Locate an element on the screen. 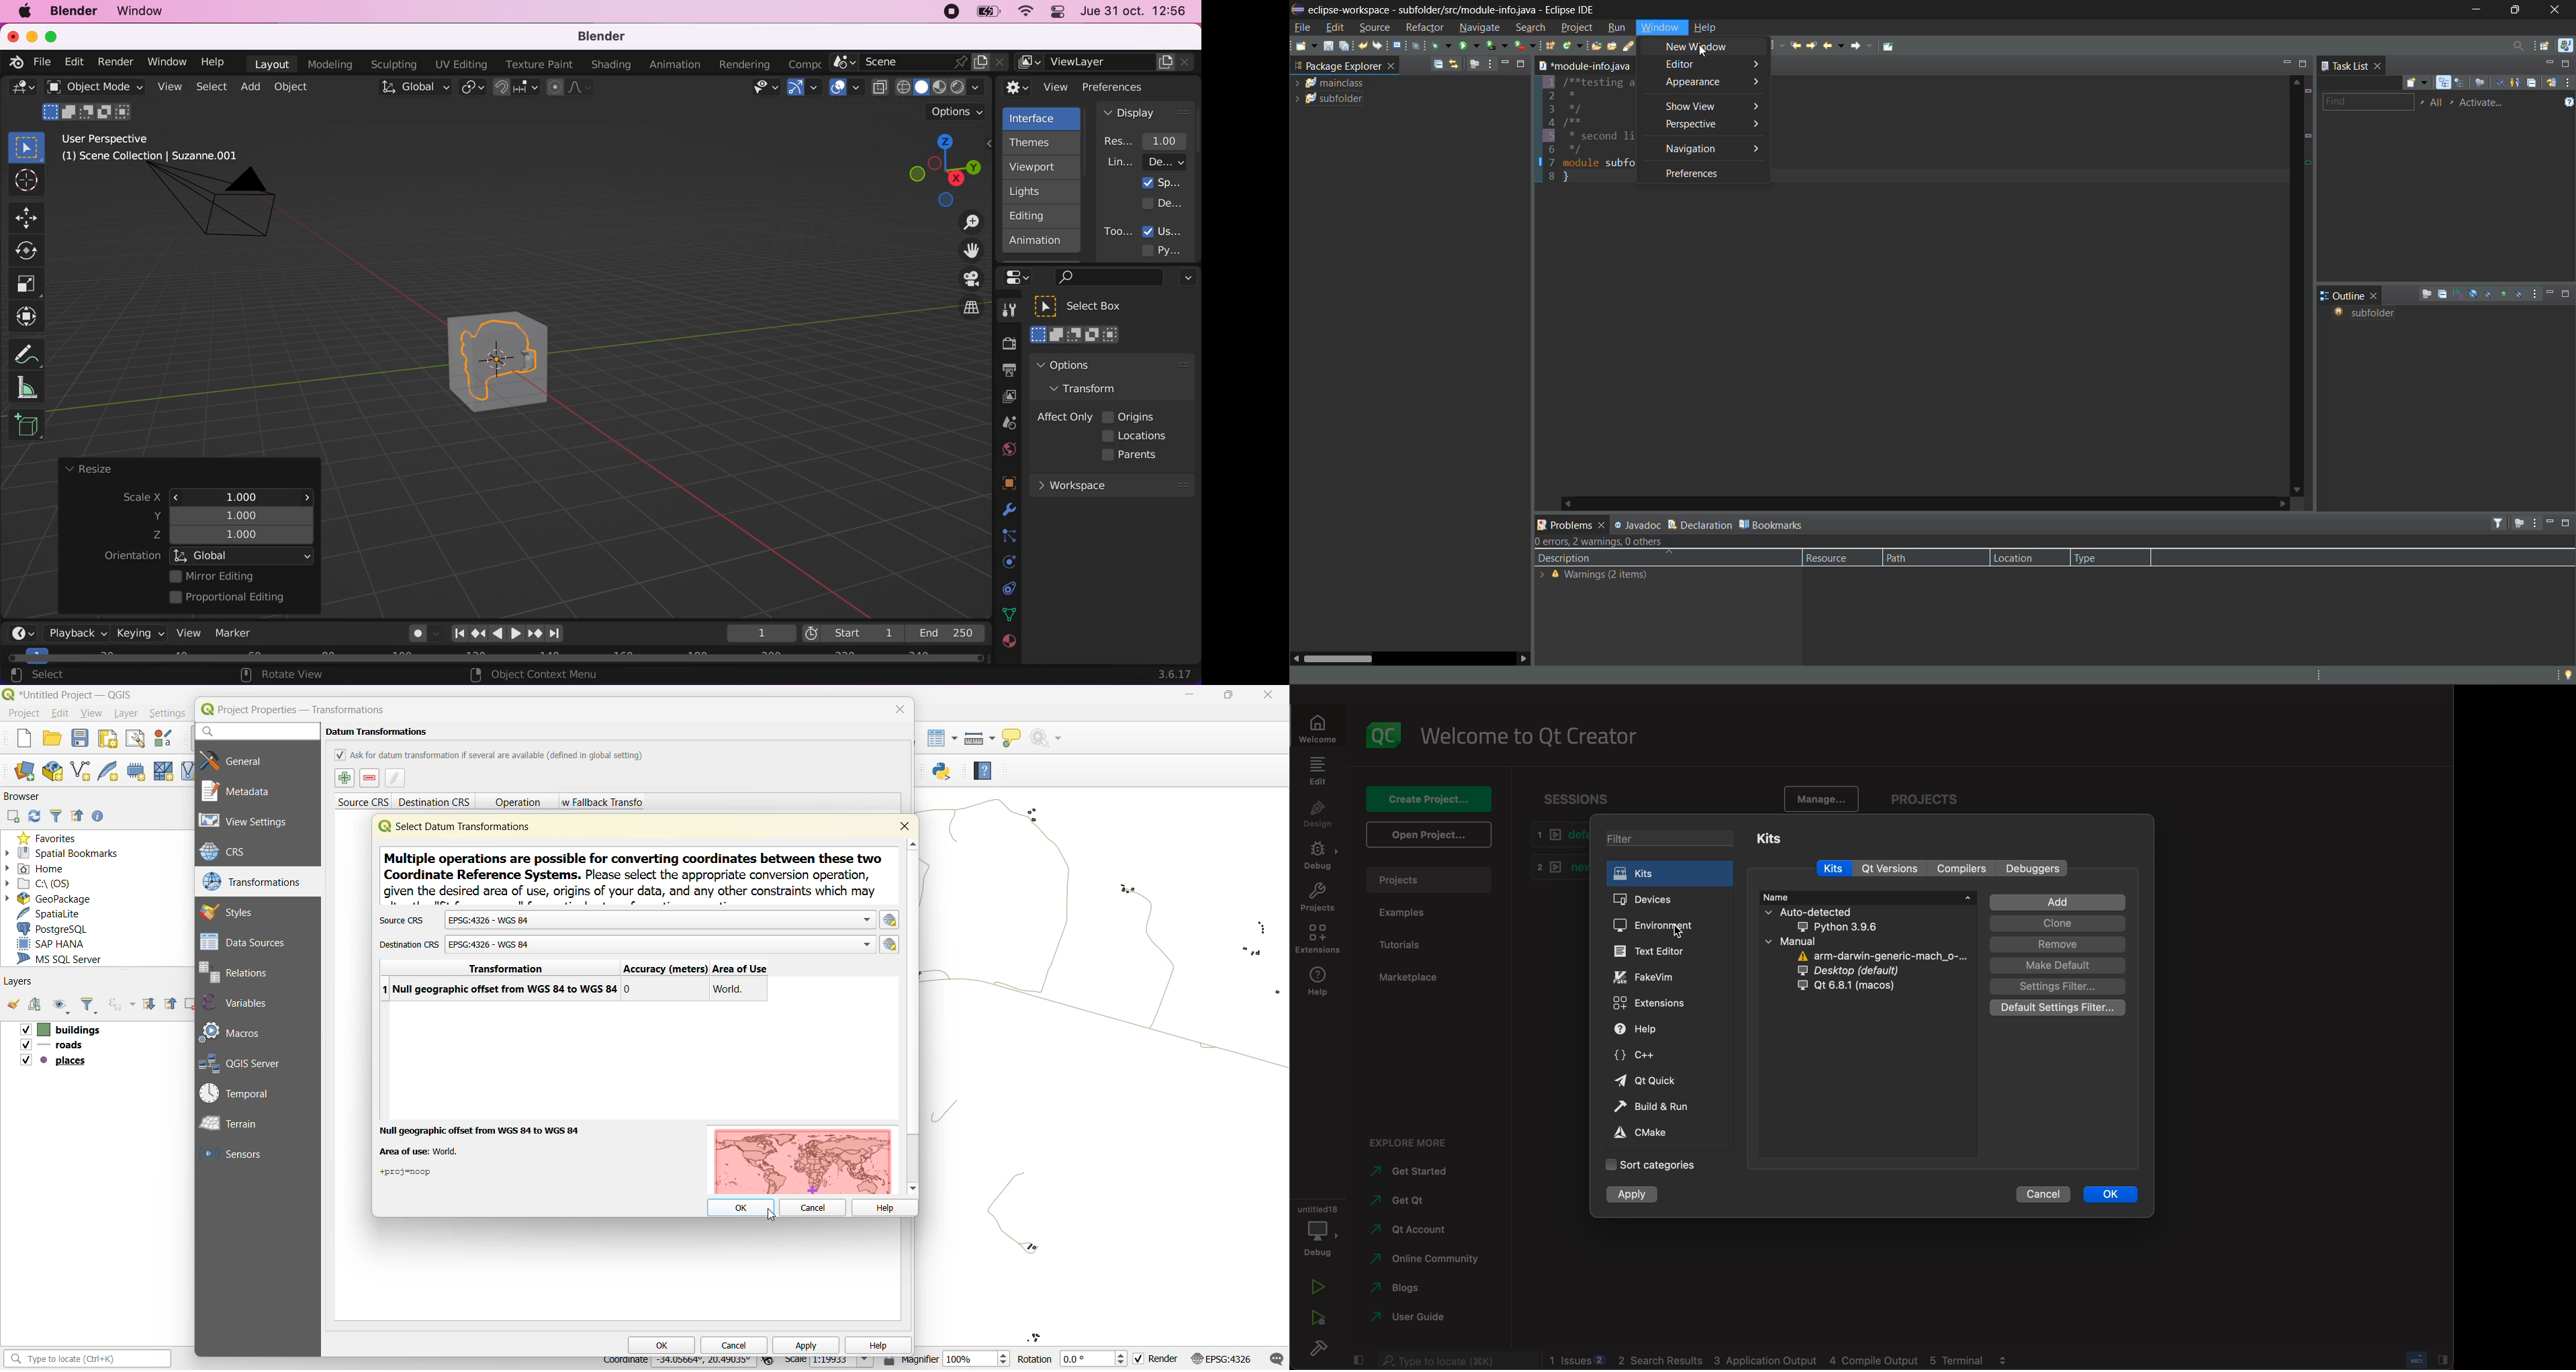 This screenshot has height=1372, width=2576. search is located at coordinates (1107, 278).